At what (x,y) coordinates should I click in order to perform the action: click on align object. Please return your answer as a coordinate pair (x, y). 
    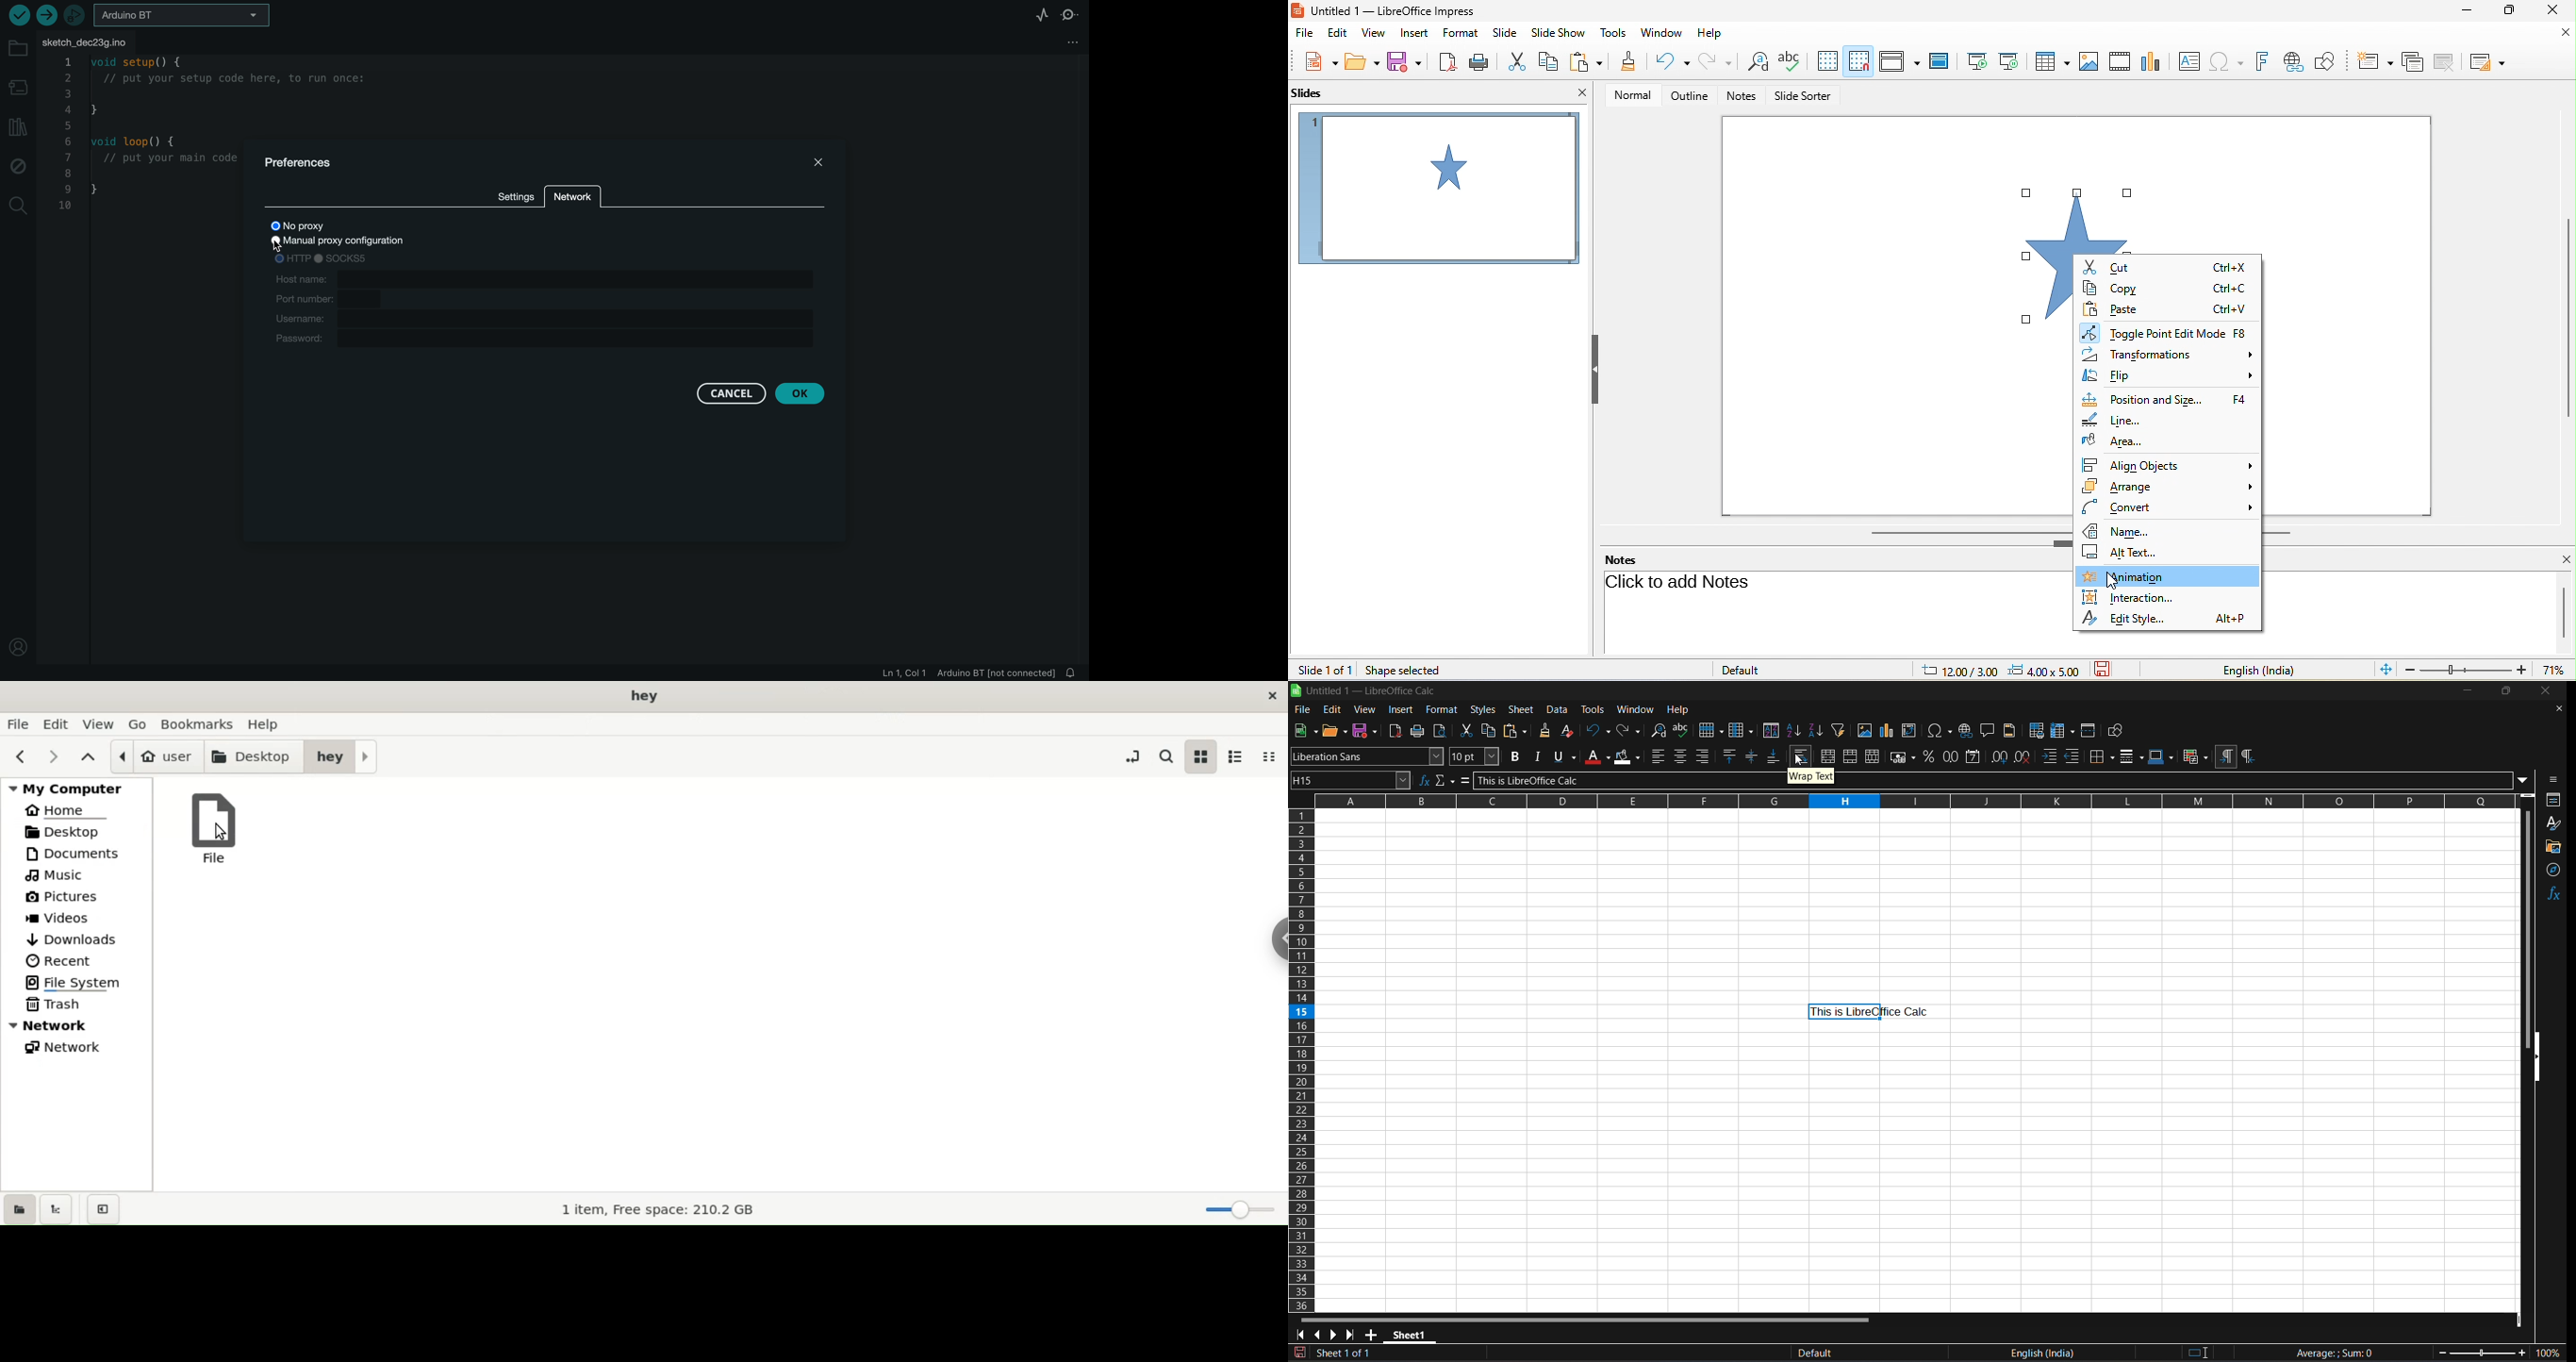
    Looking at the image, I should click on (2166, 464).